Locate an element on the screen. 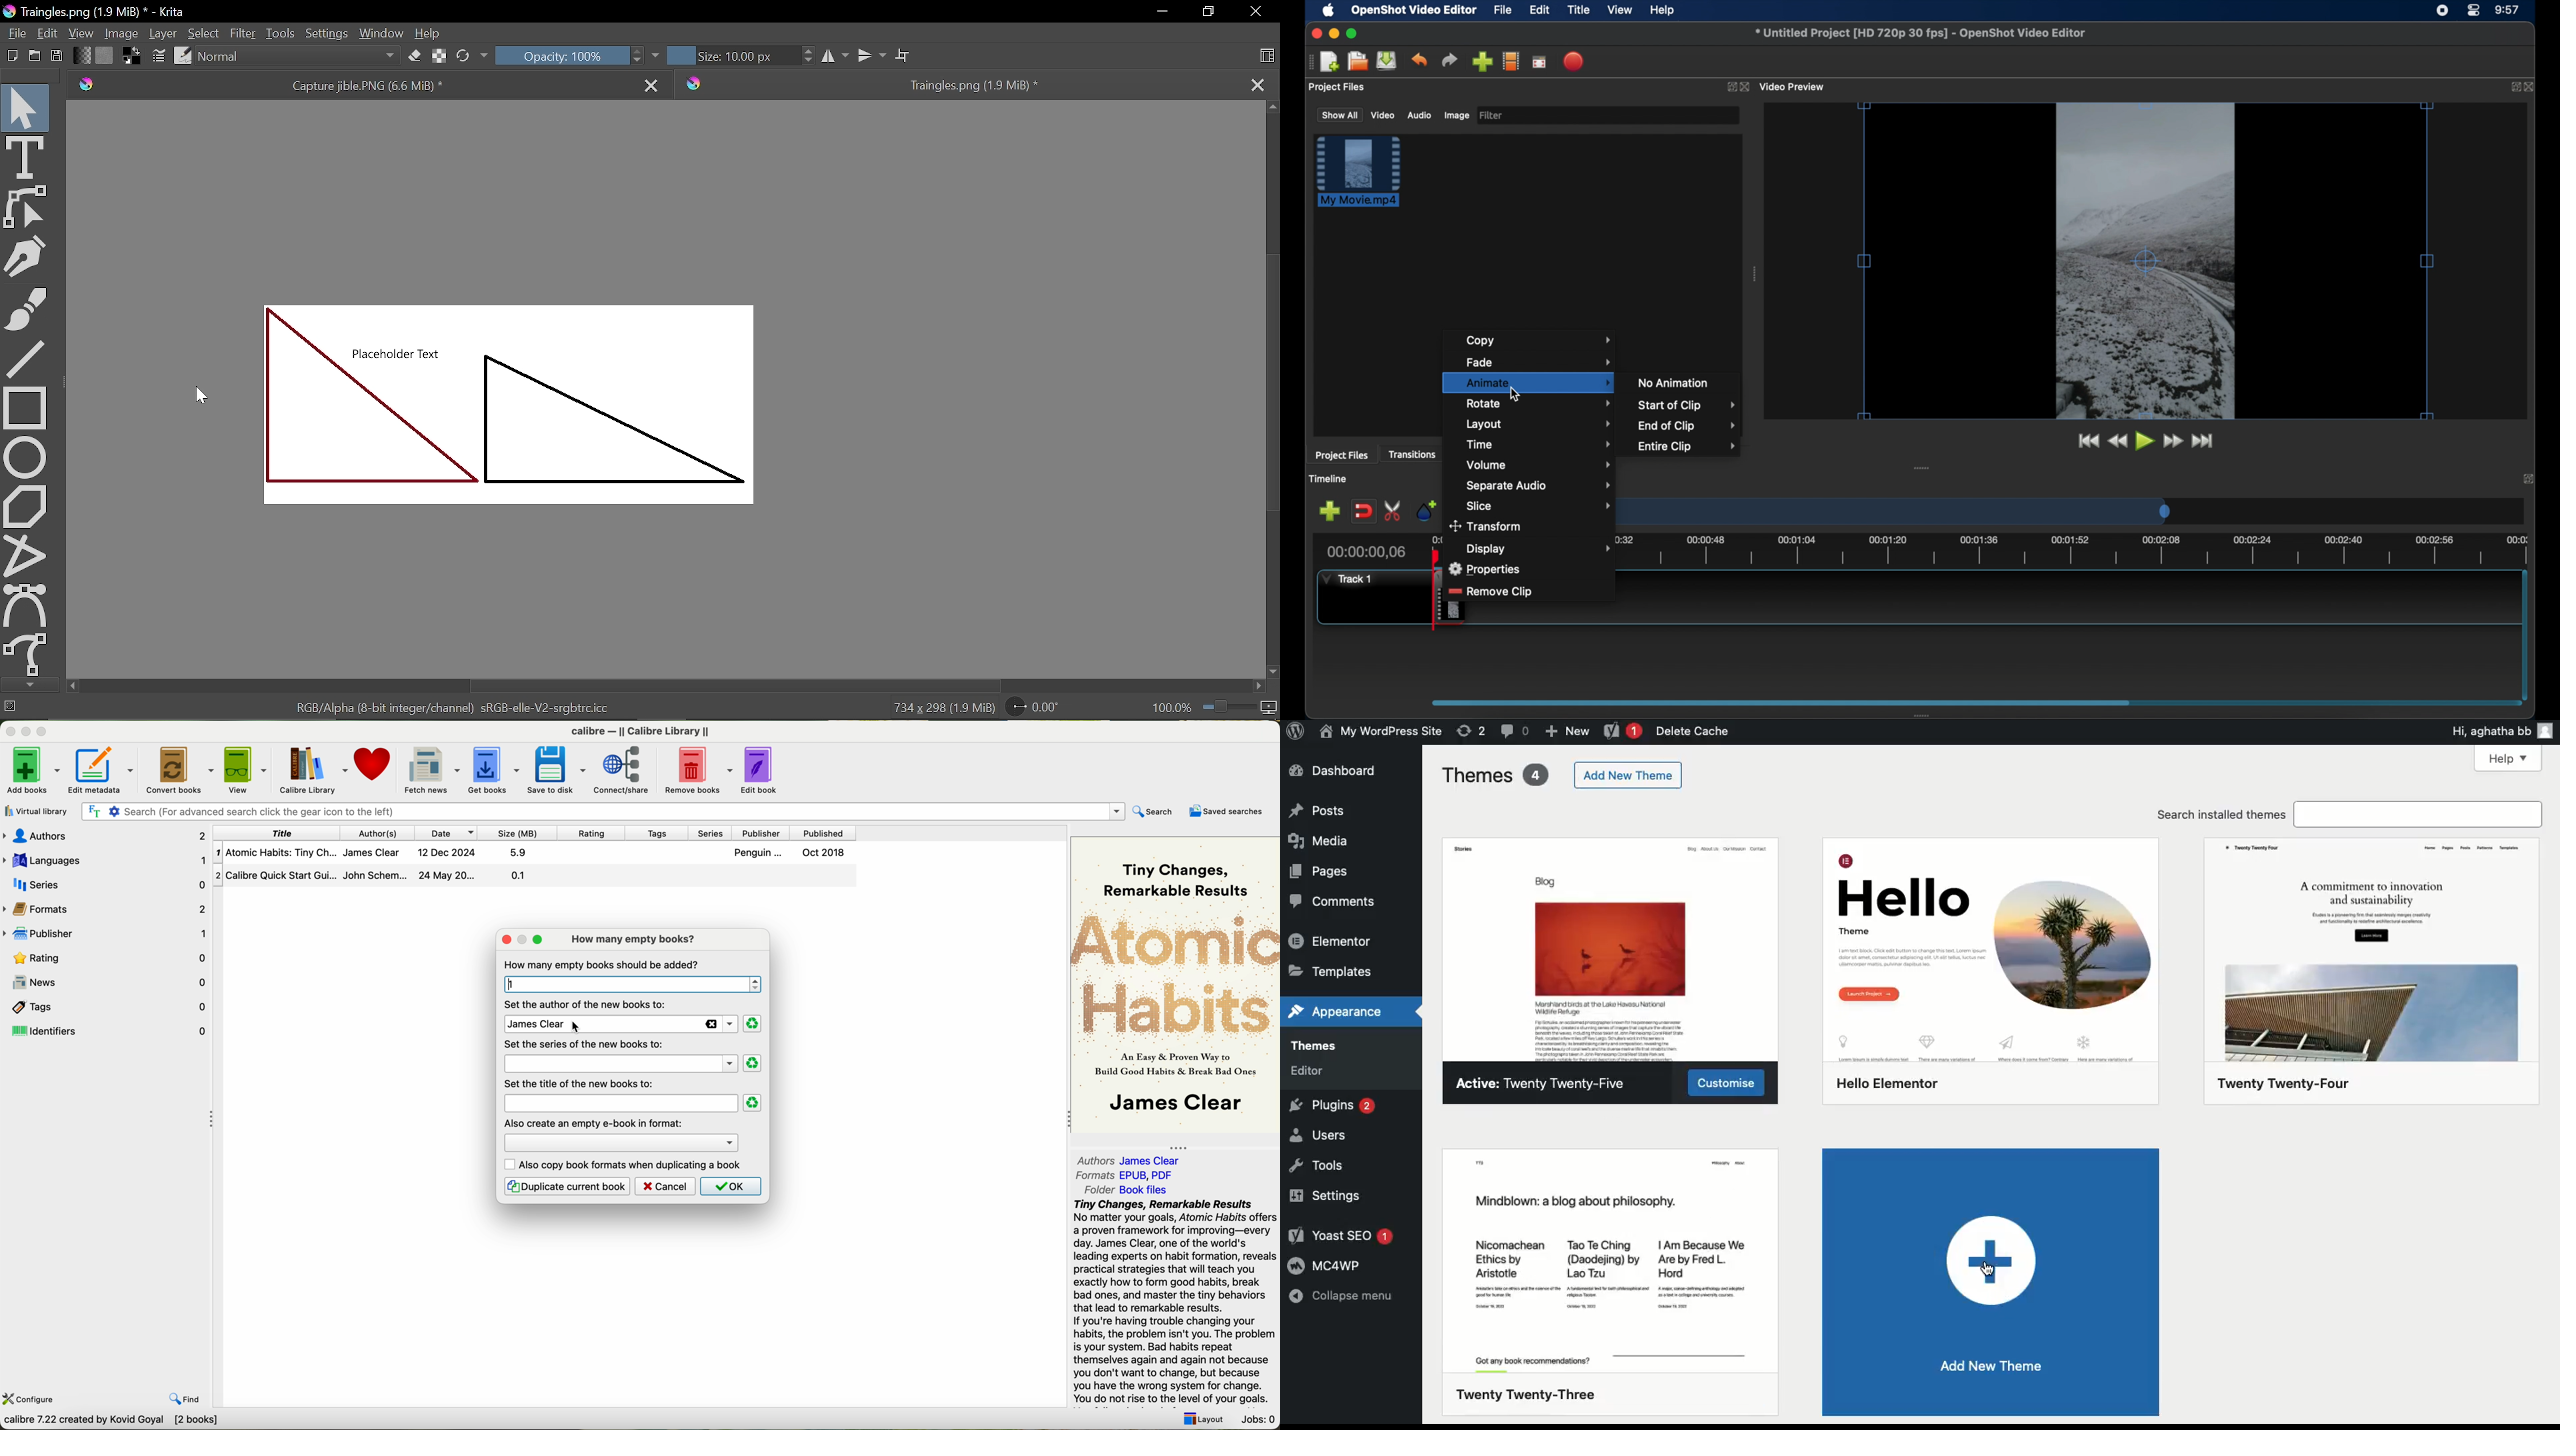 This screenshot has width=2576, height=1456. video preview is located at coordinates (2146, 262).